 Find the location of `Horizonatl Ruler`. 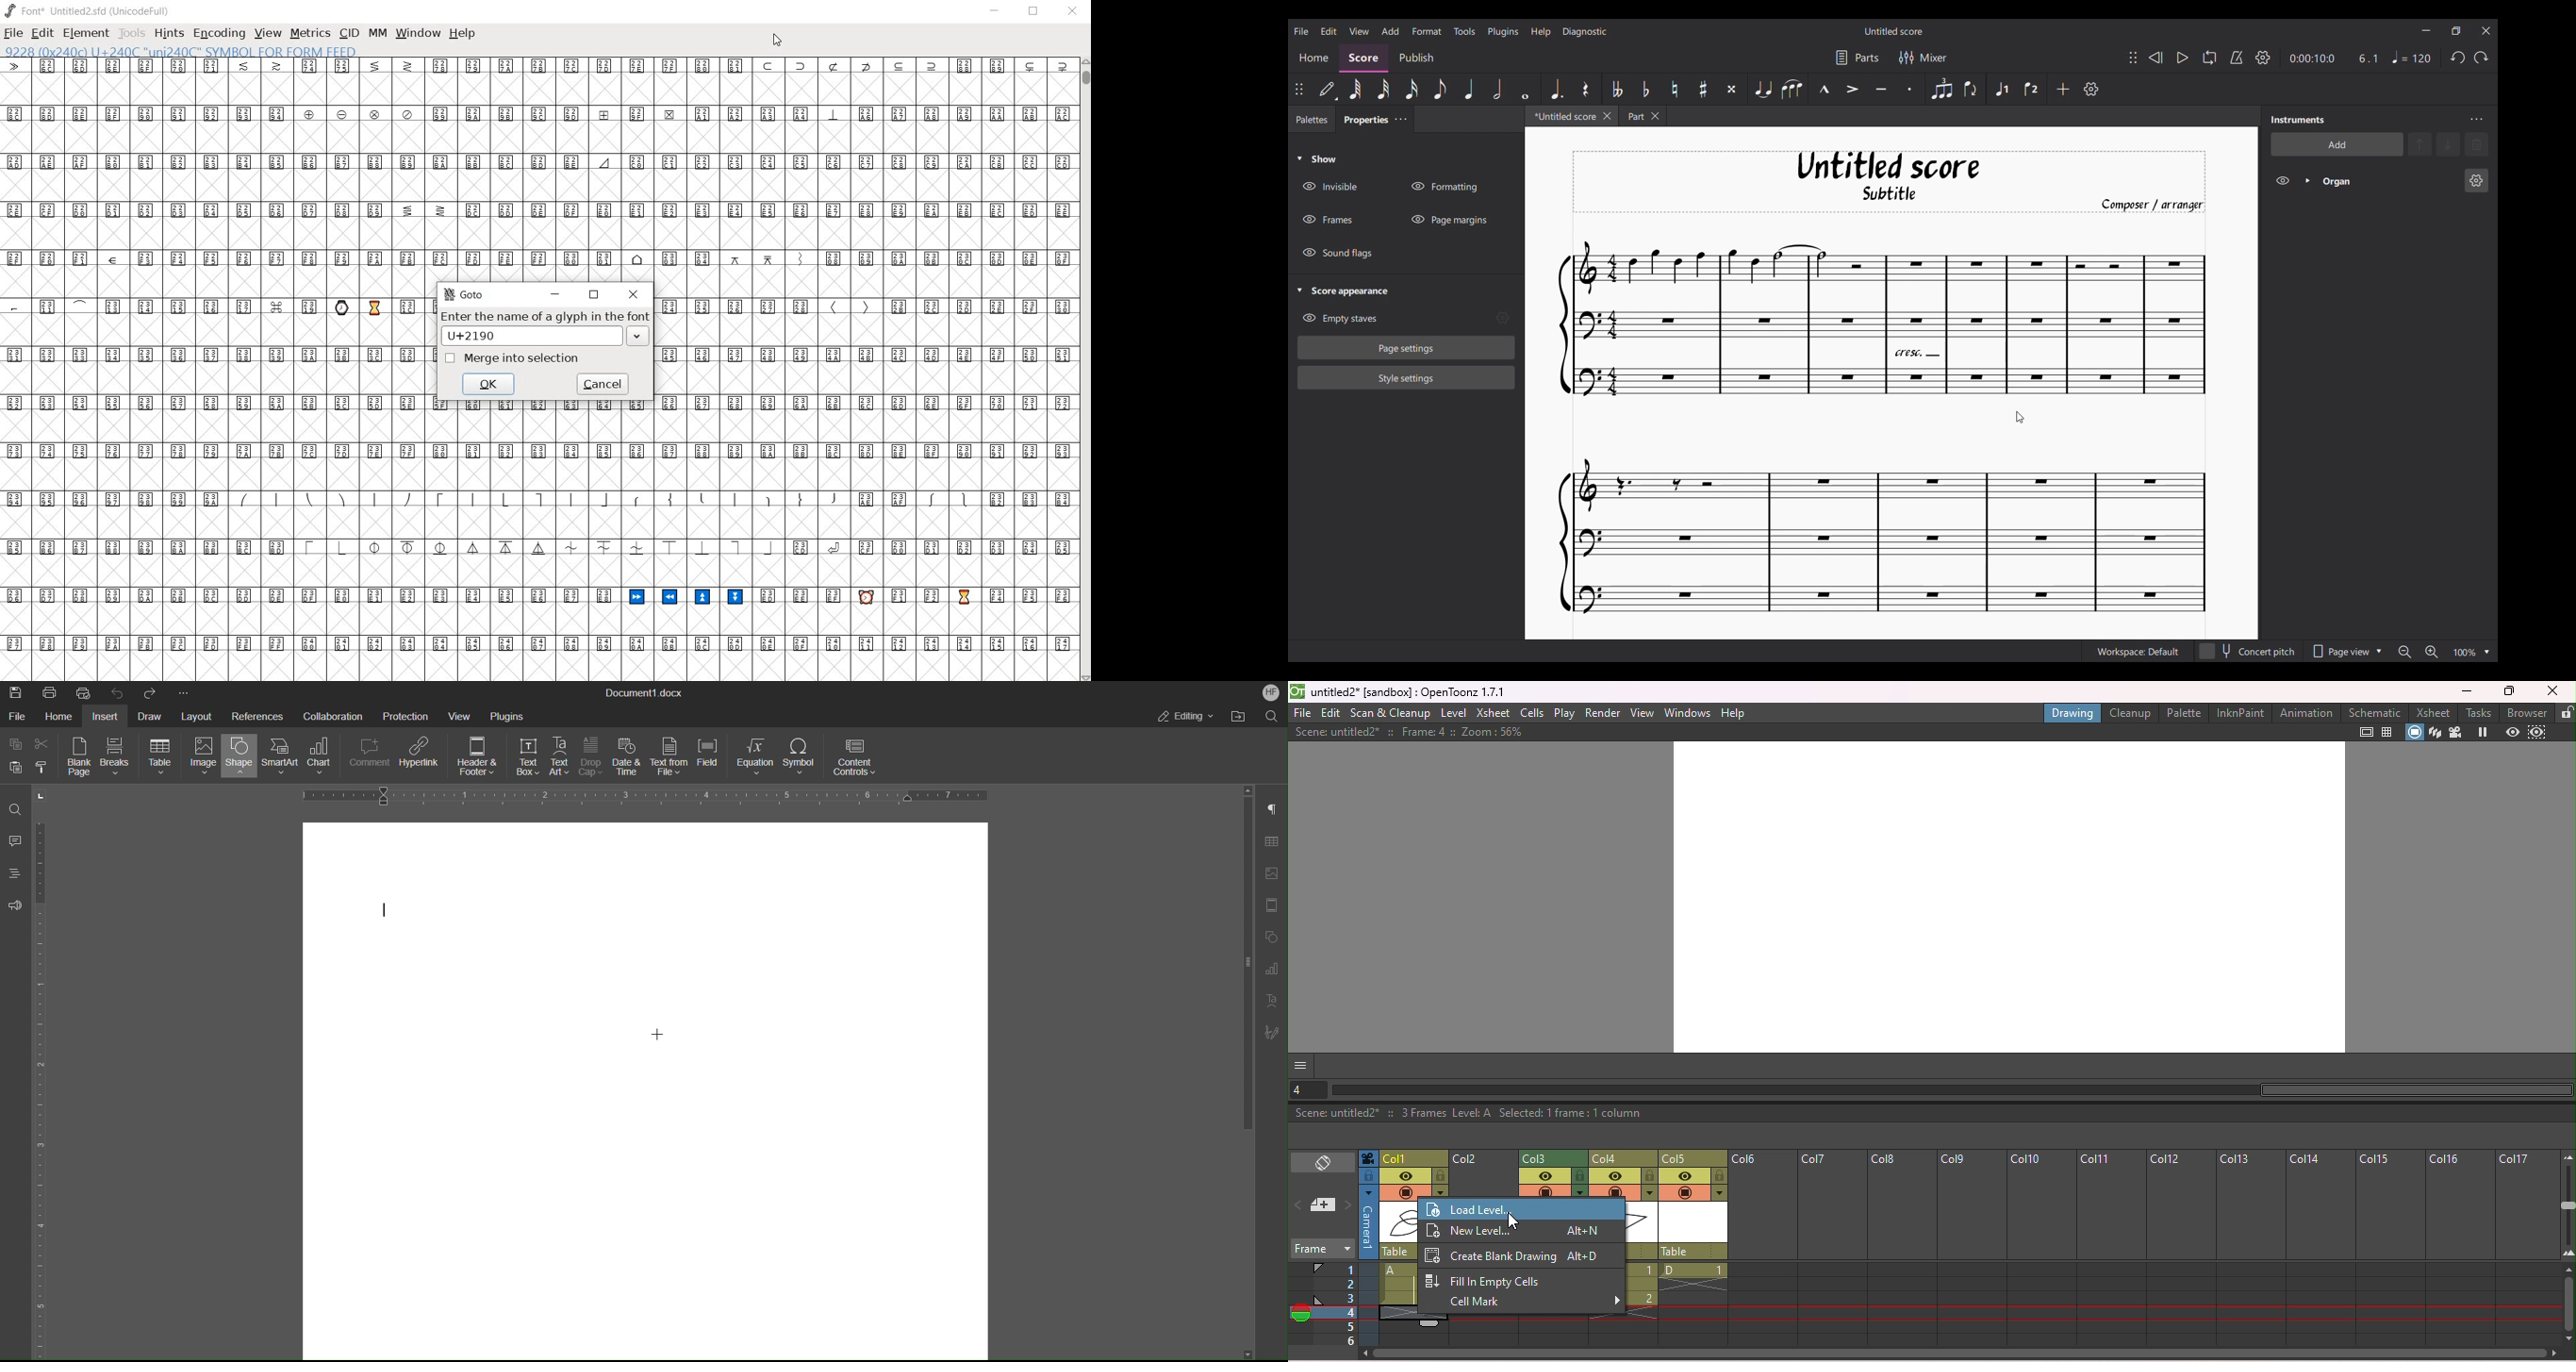

Horizonatl Ruler is located at coordinates (641, 797).